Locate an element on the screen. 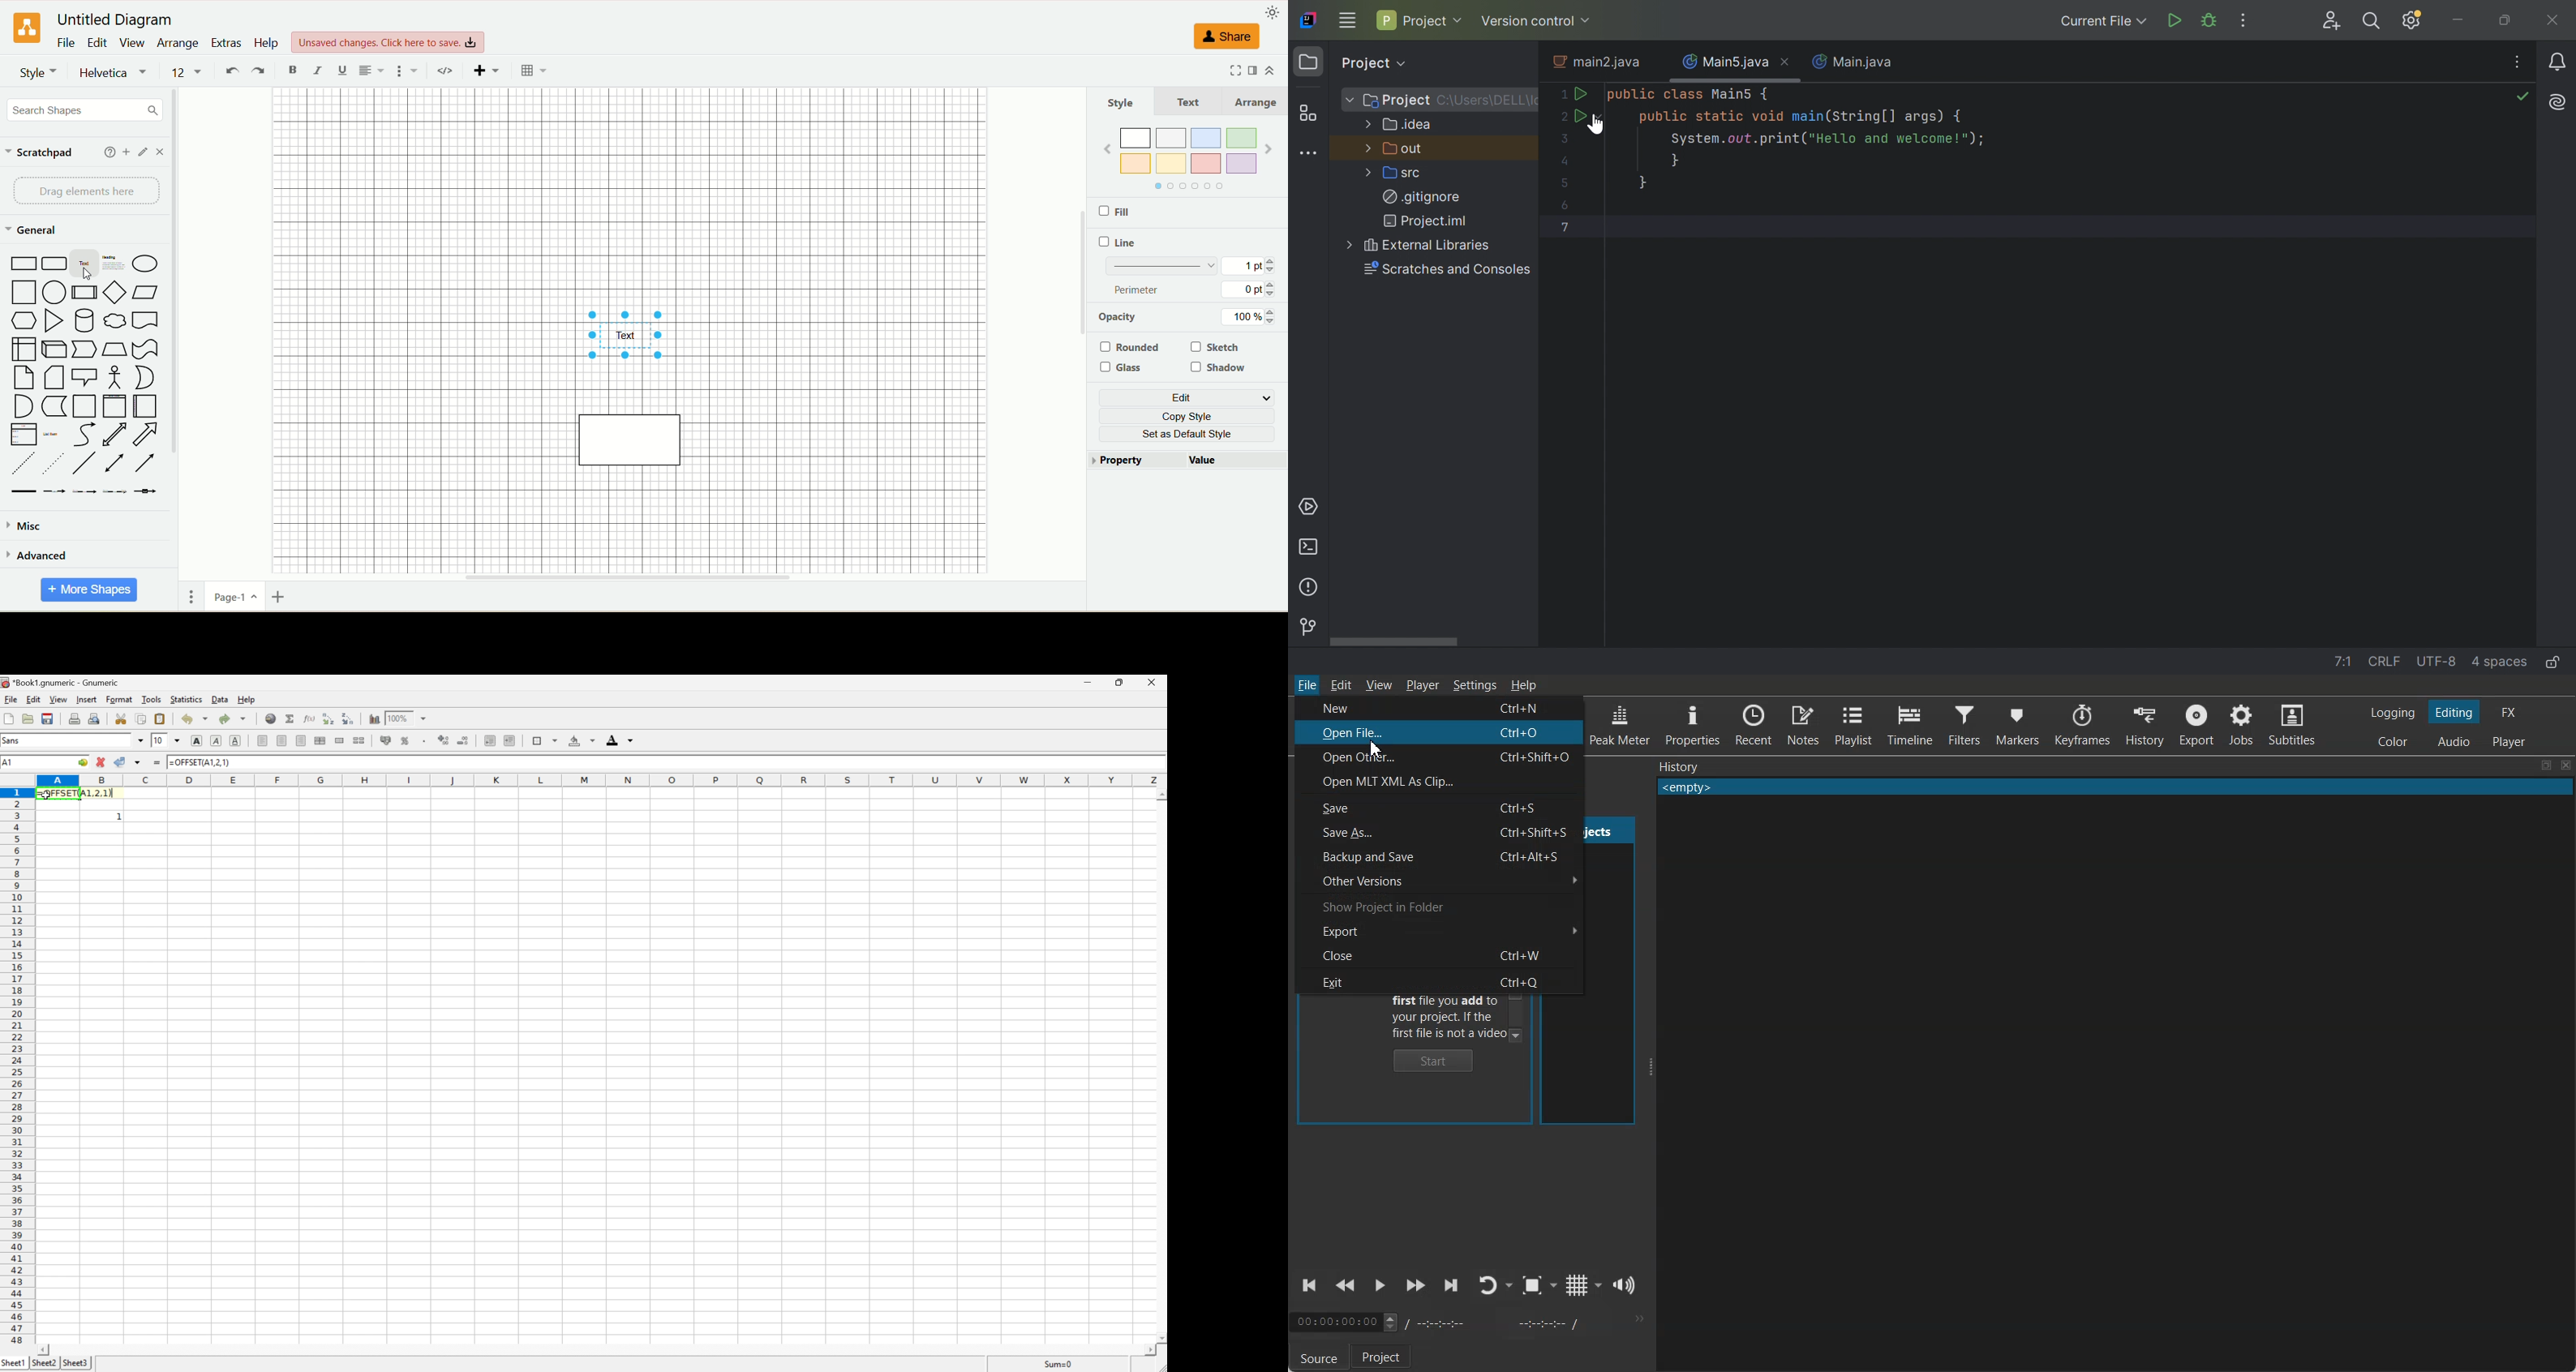  rounded is located at coordinates (1134, 346).